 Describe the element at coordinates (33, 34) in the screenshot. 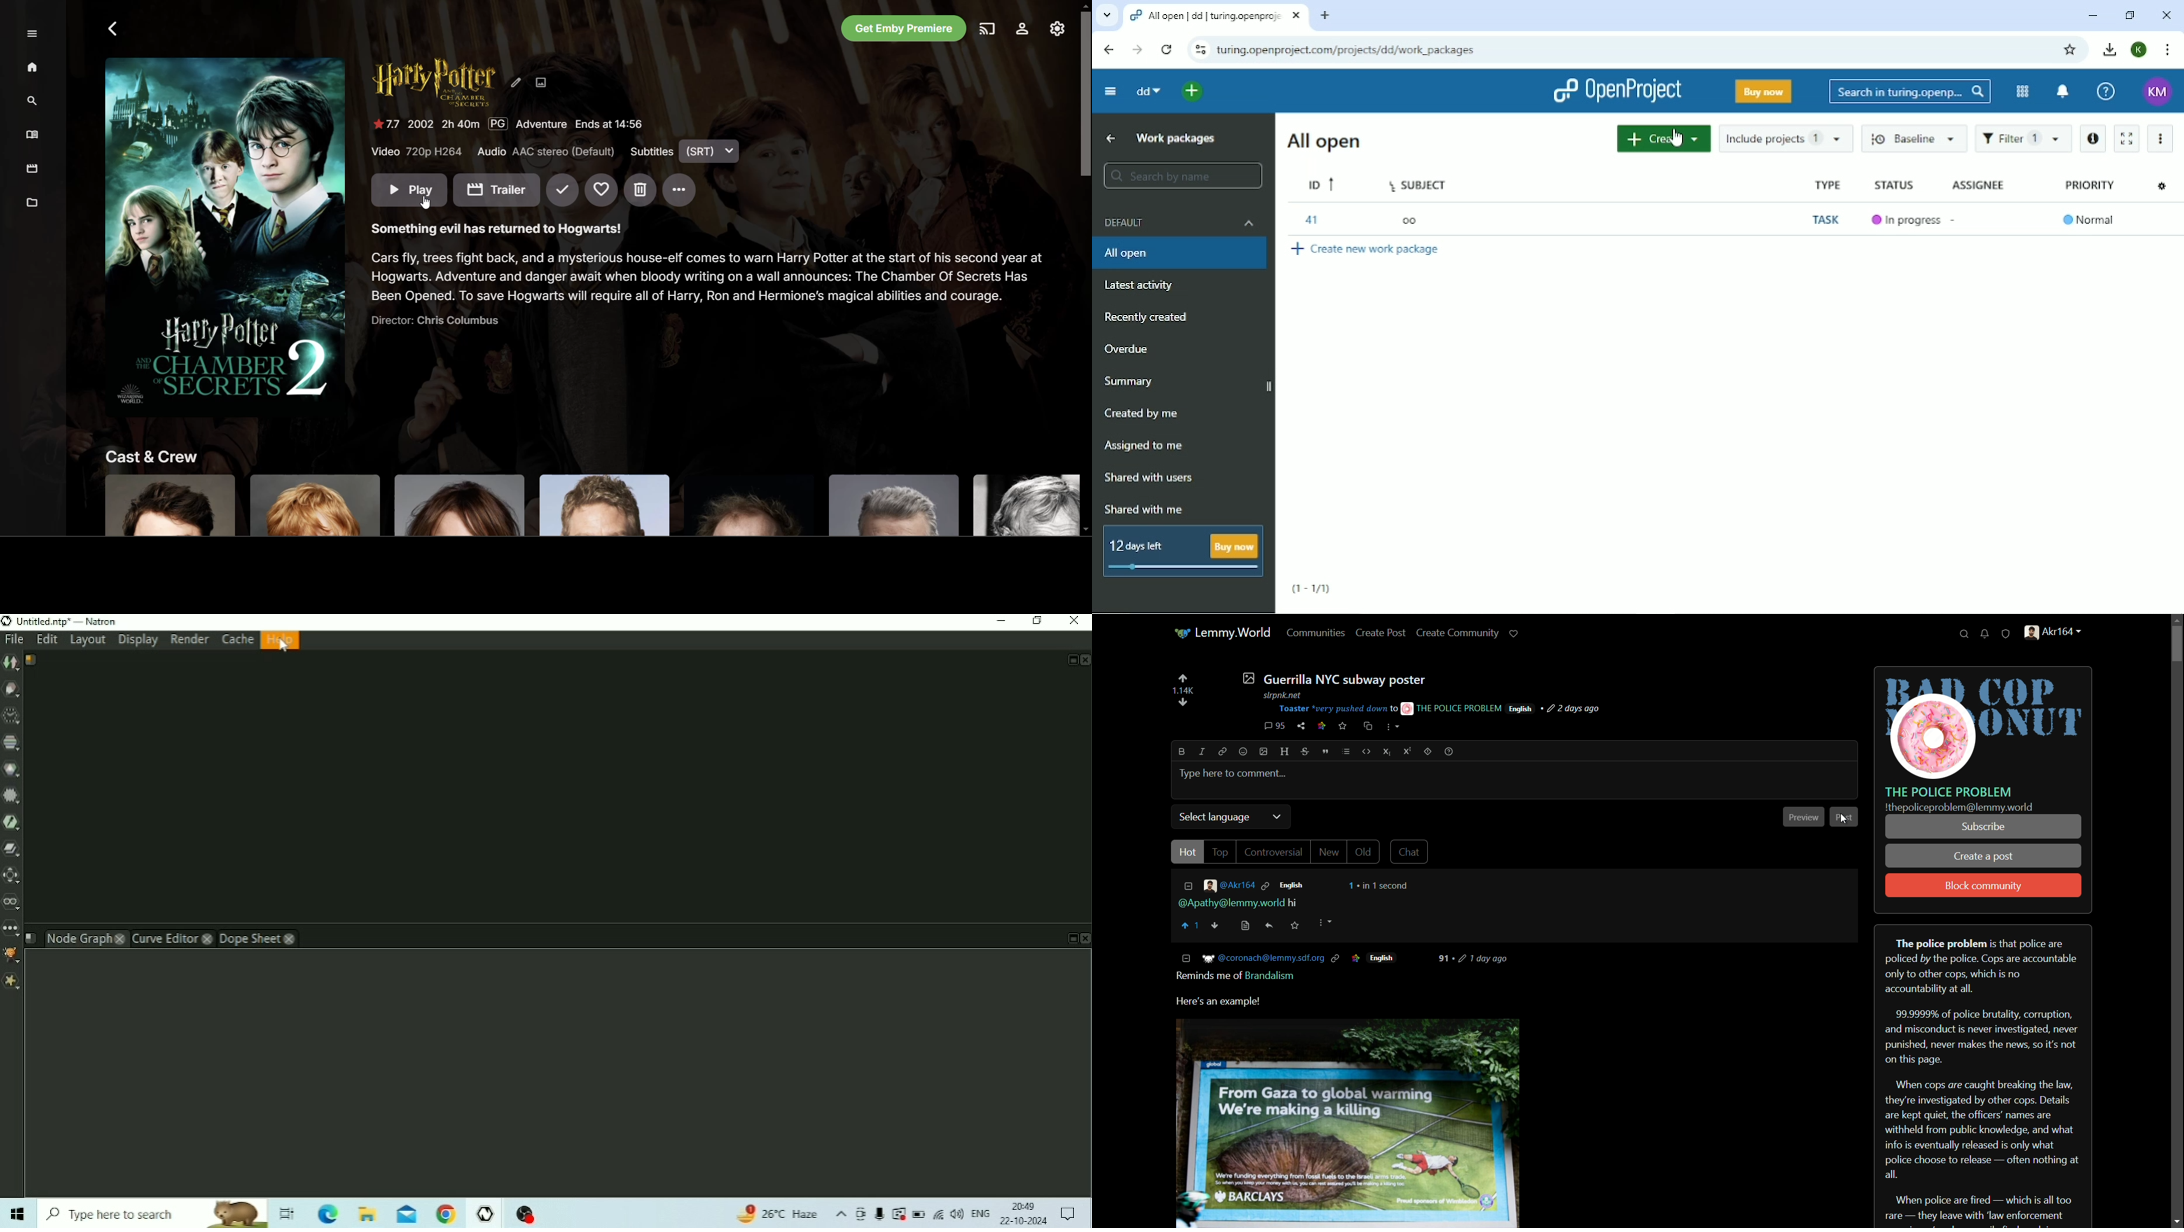

I see `Expand` at that location.